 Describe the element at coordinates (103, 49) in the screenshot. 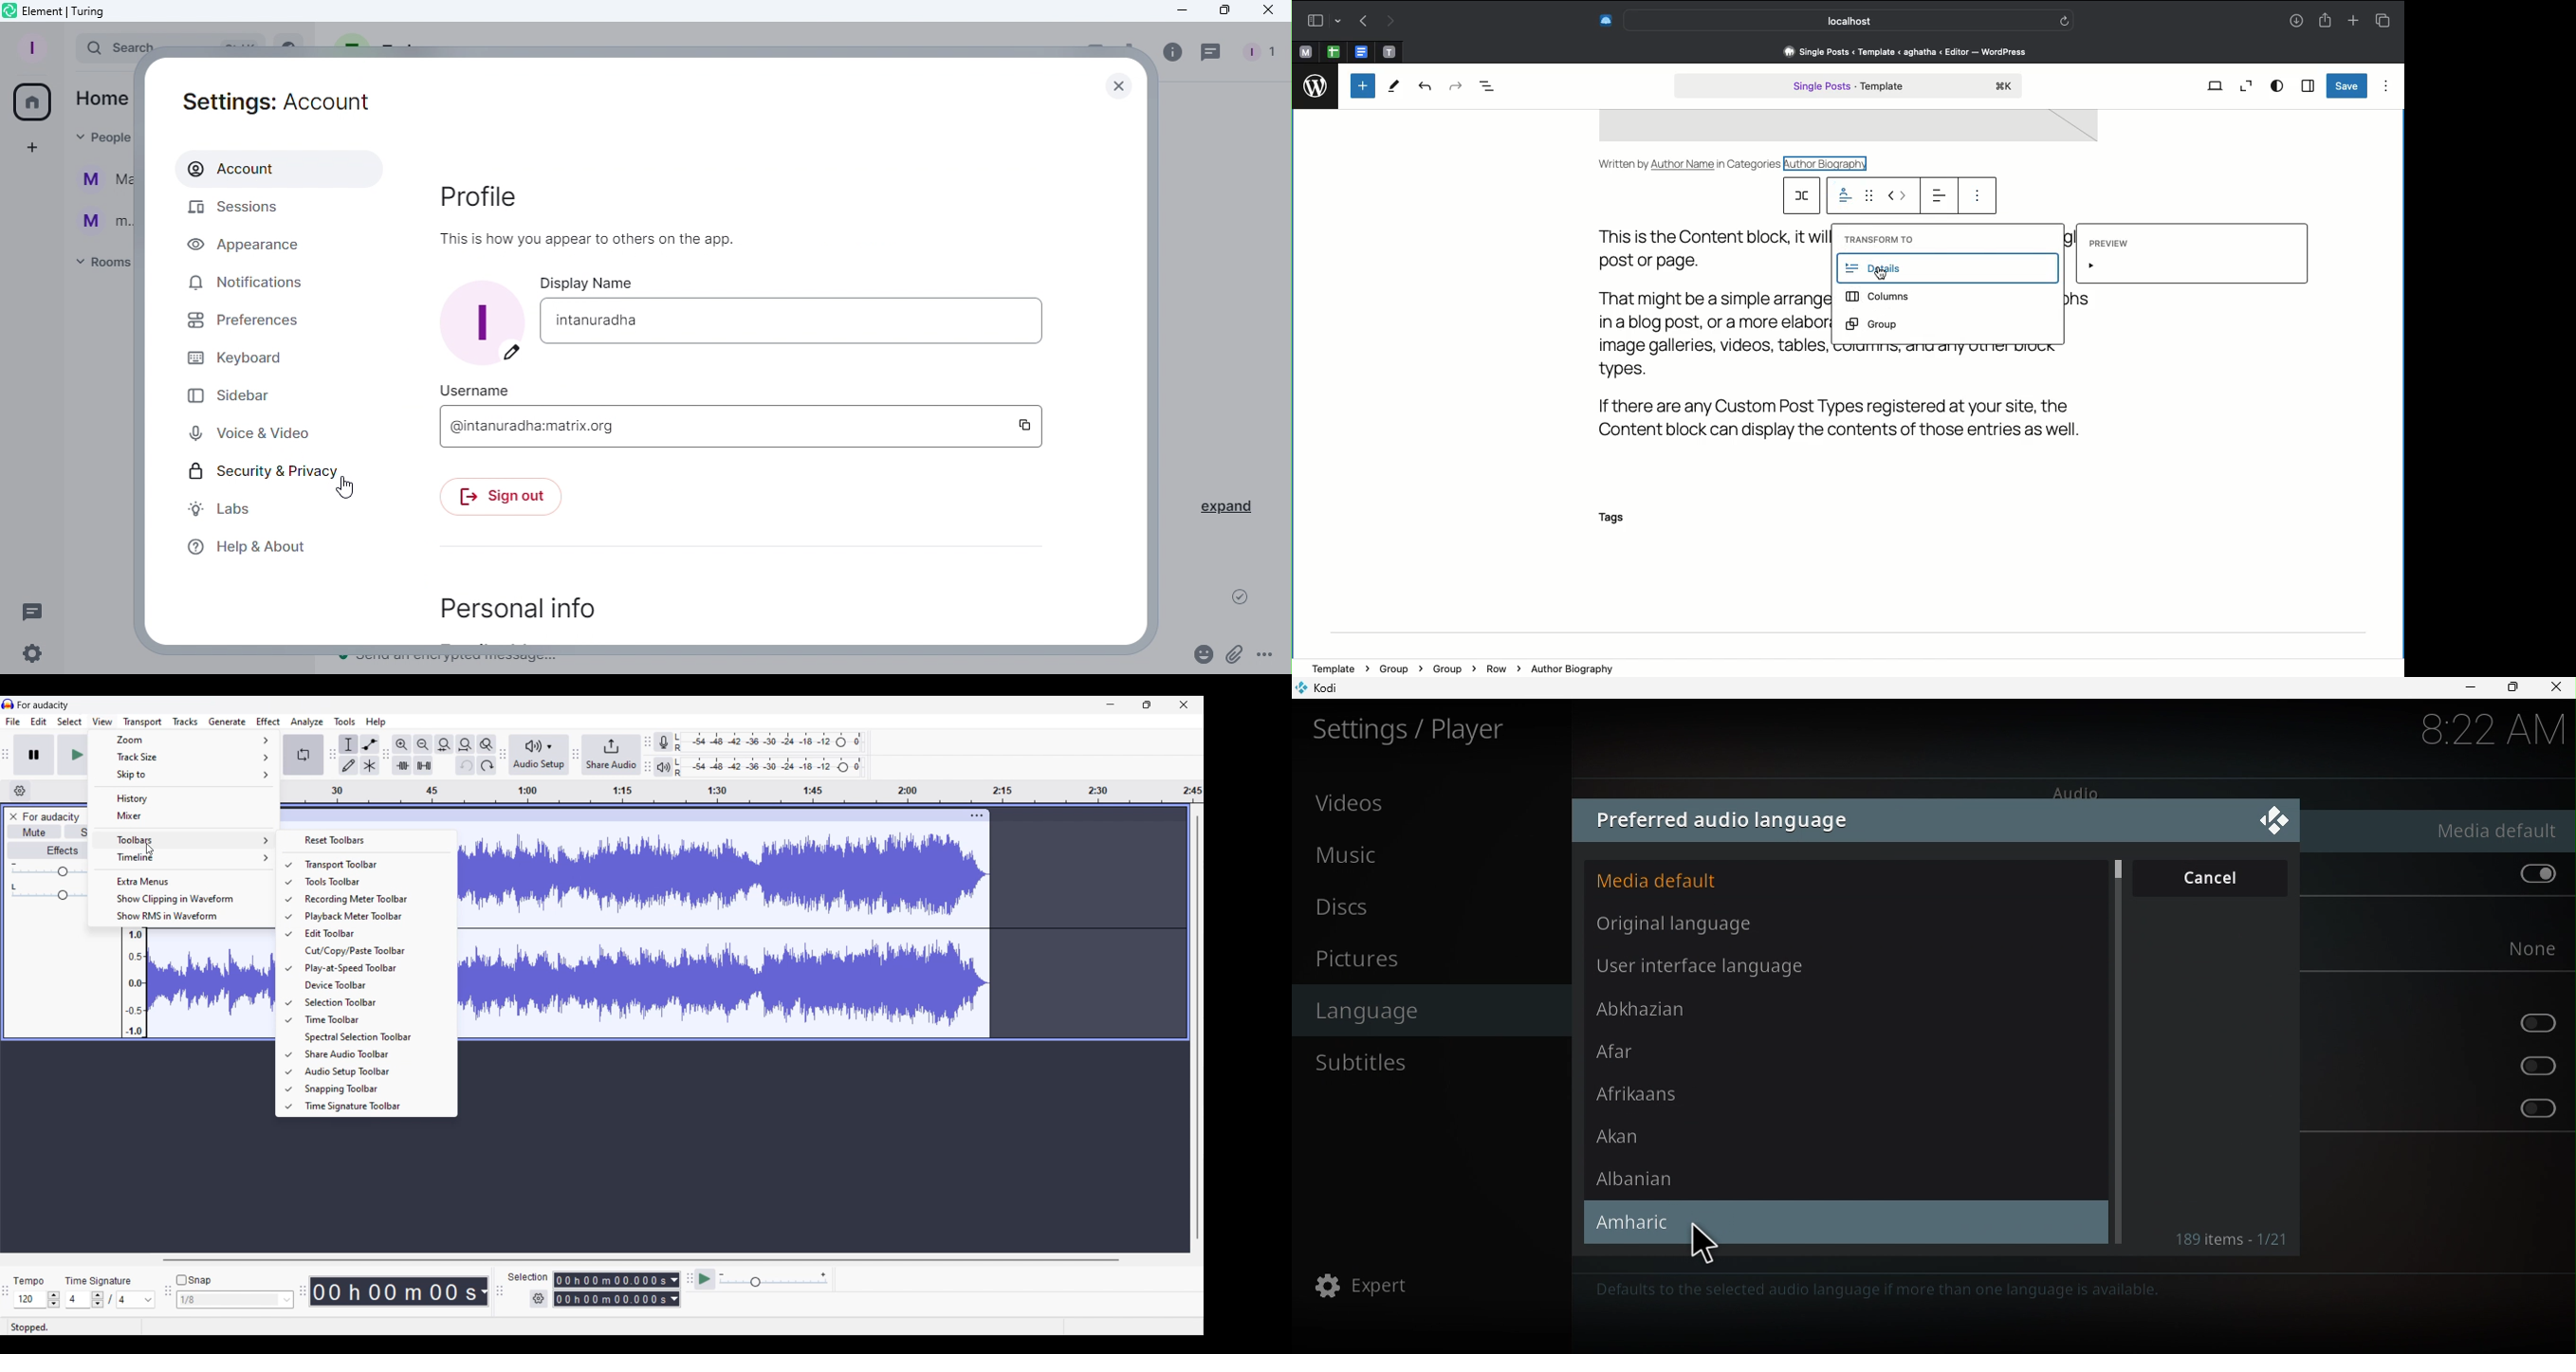

I see `Search` at that location.